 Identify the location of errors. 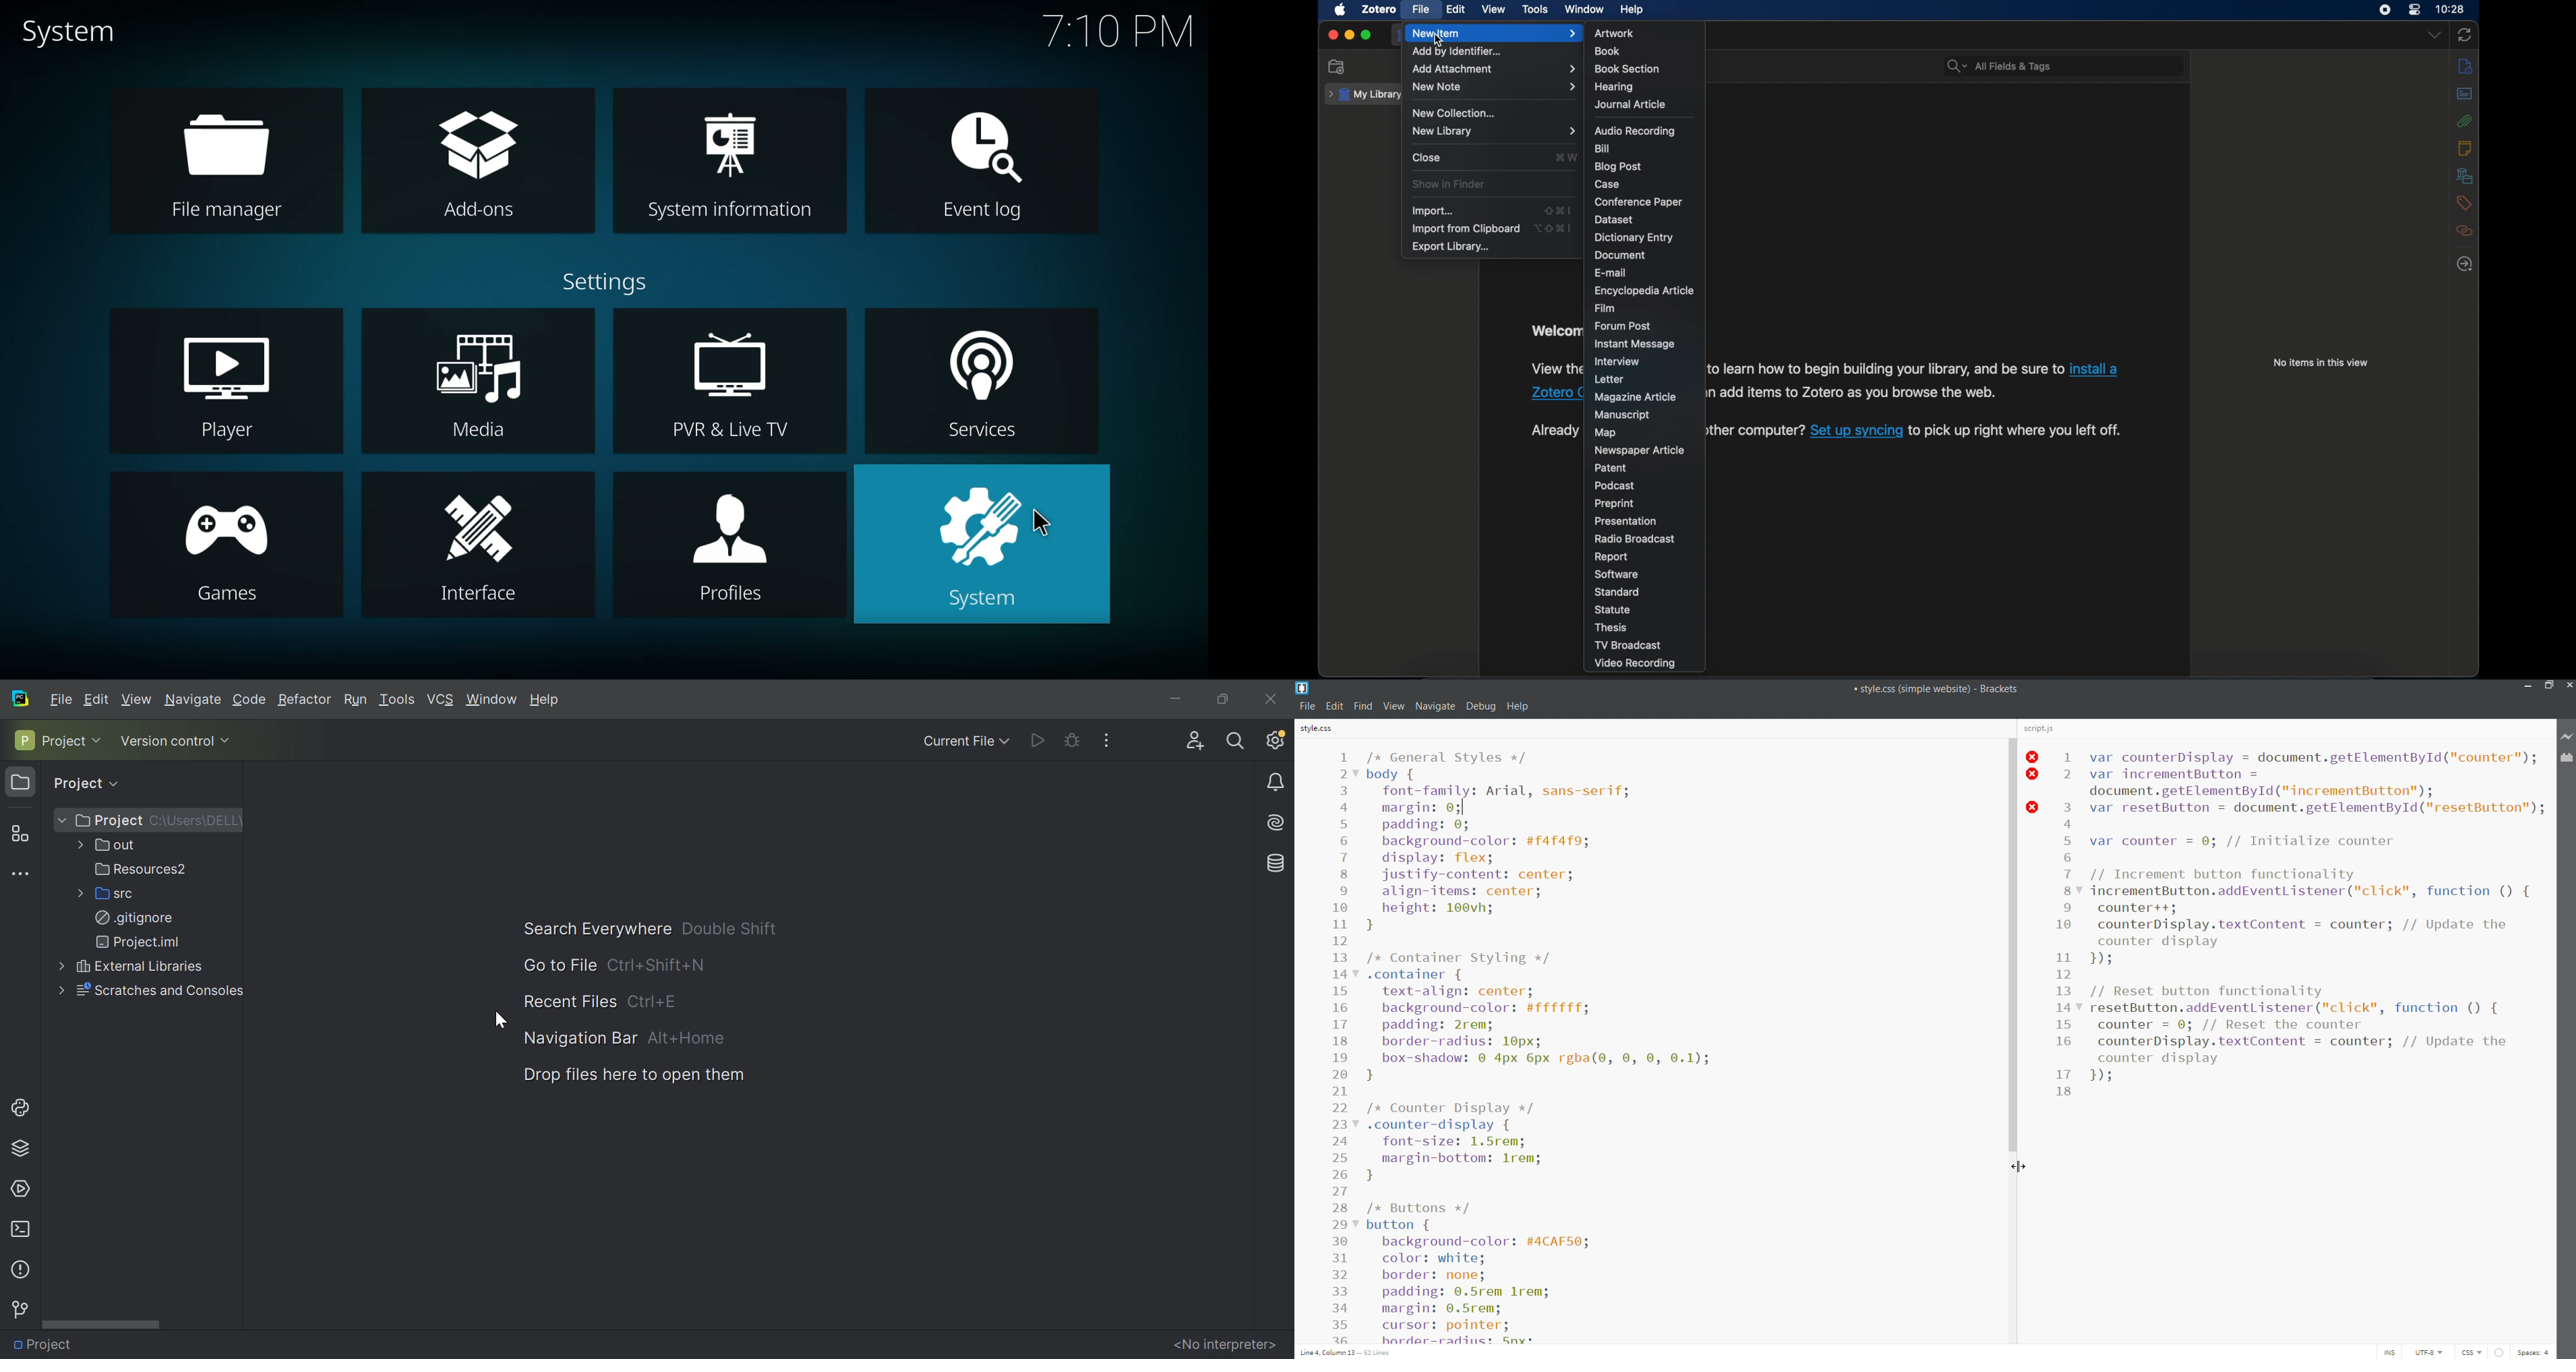
(2500, 1351).